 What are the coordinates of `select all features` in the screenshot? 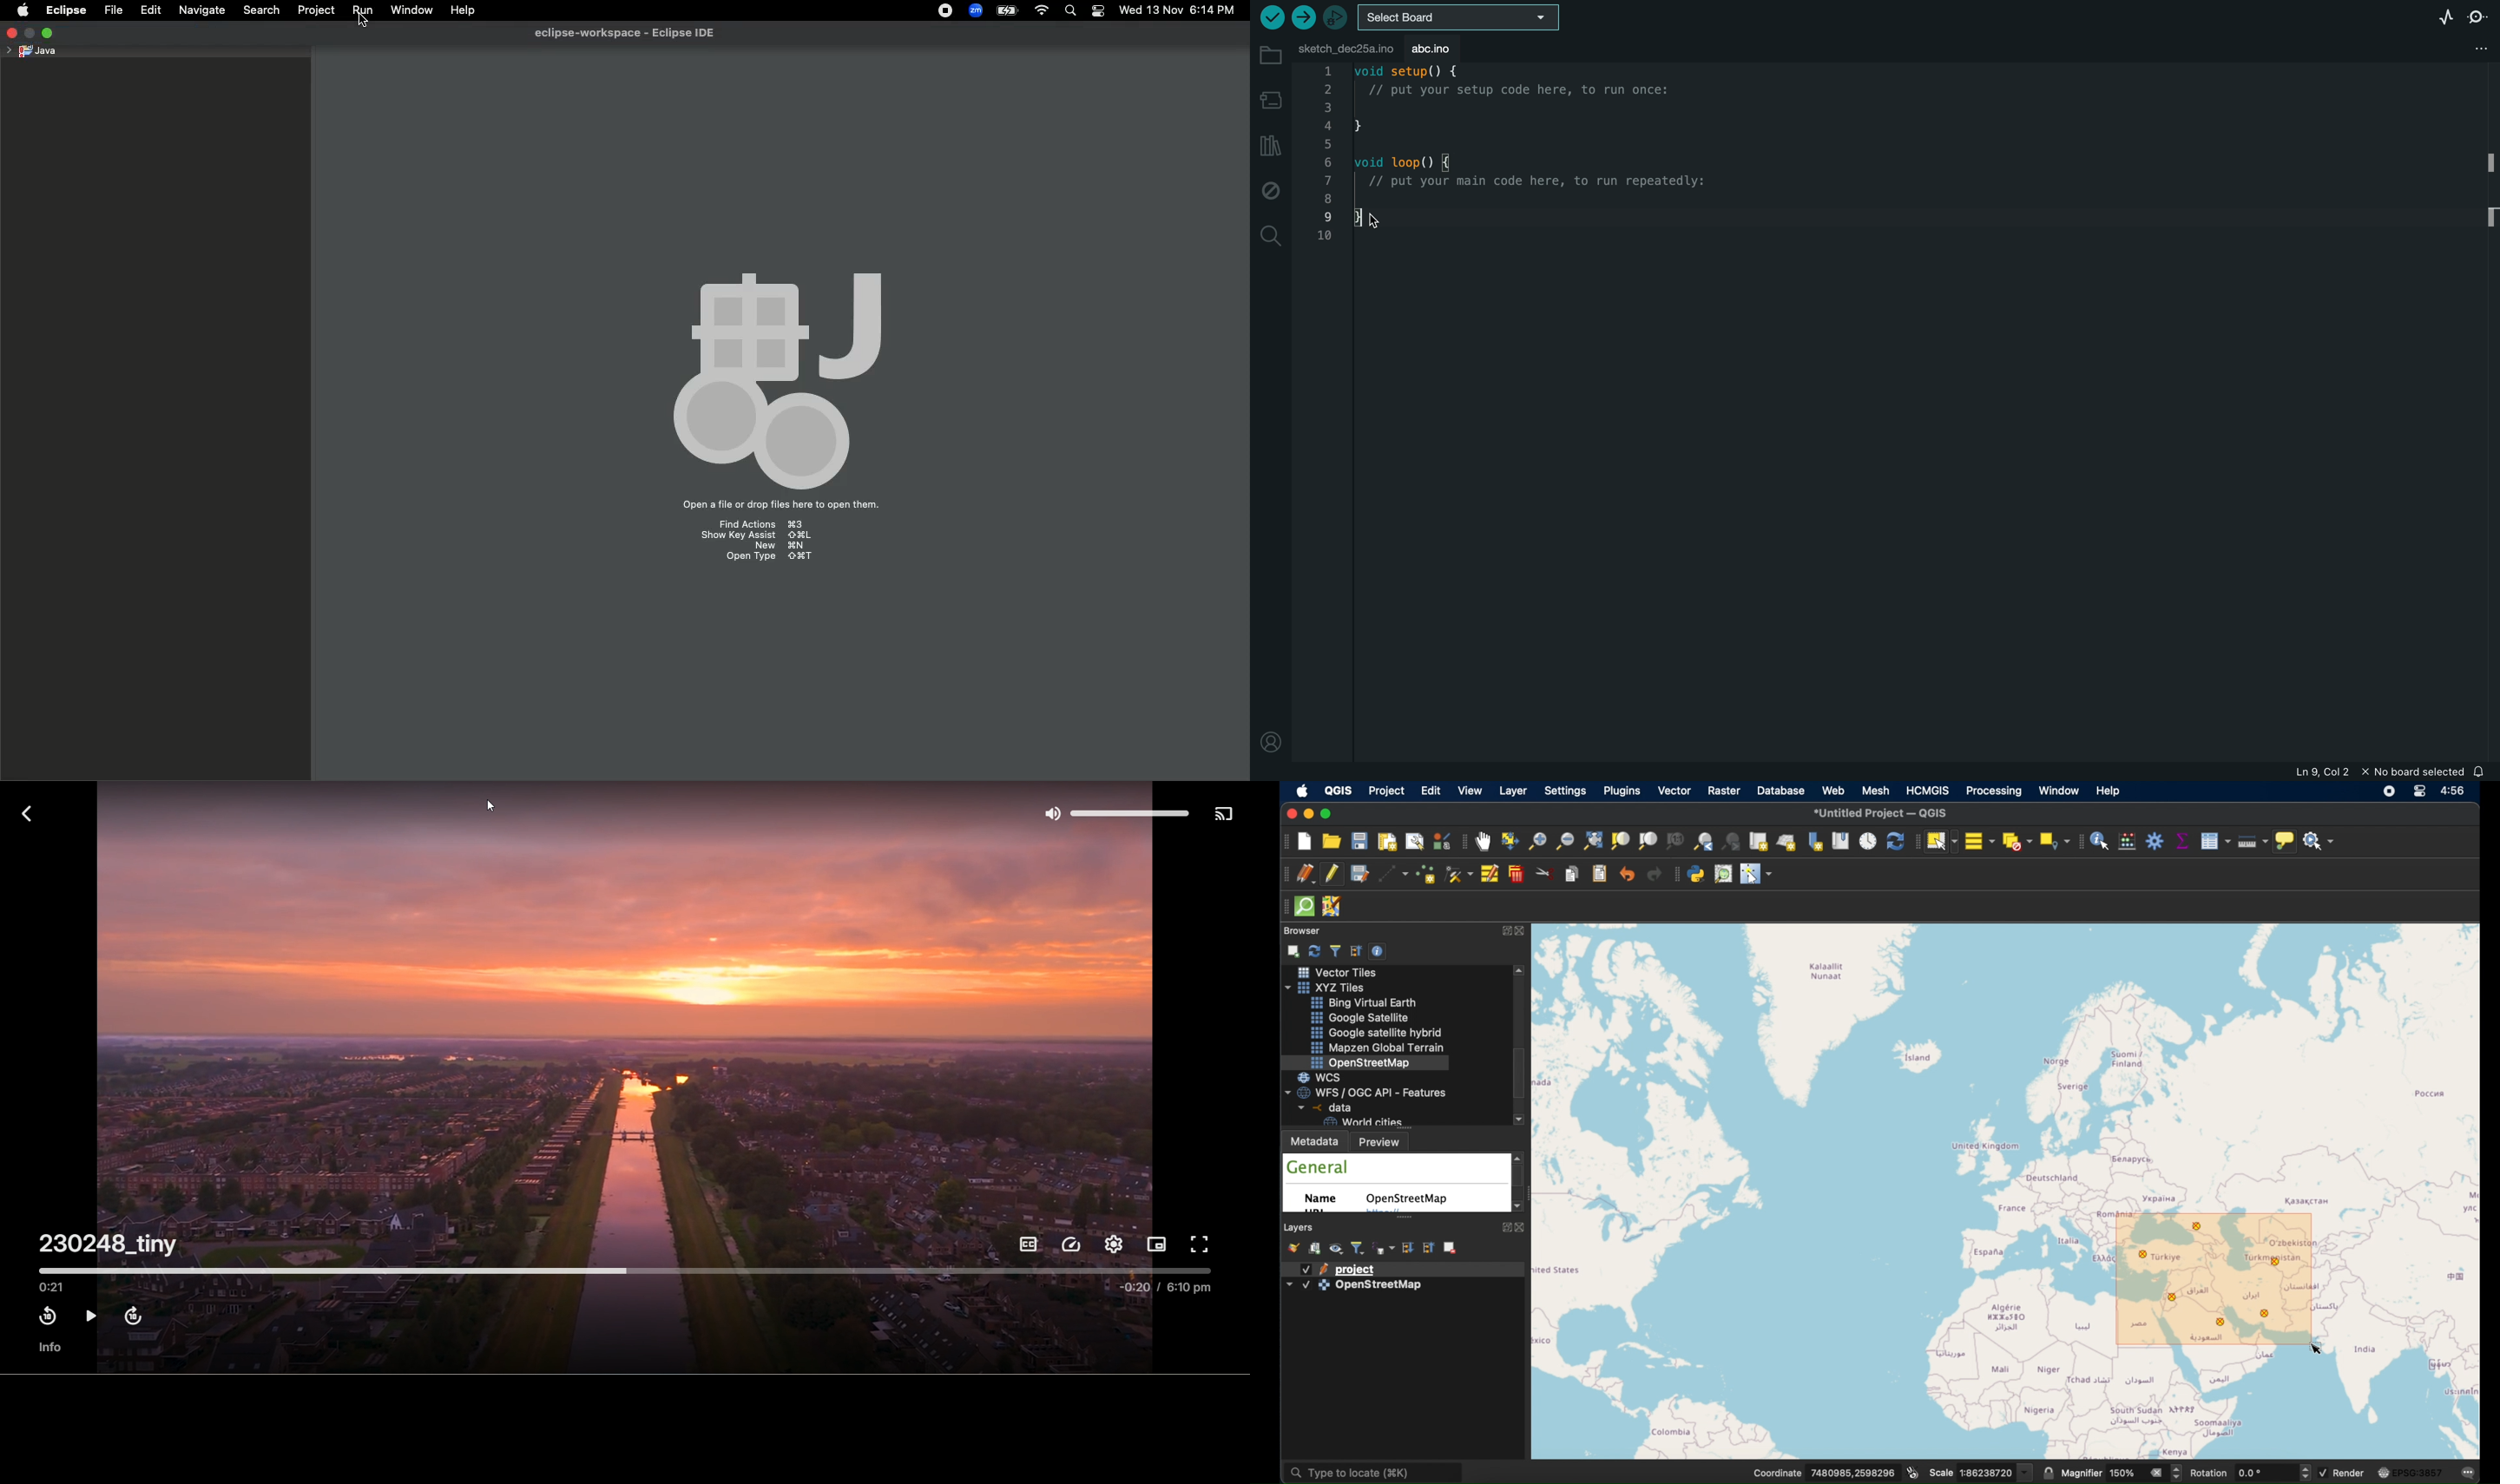 It's located at (1980, 840).